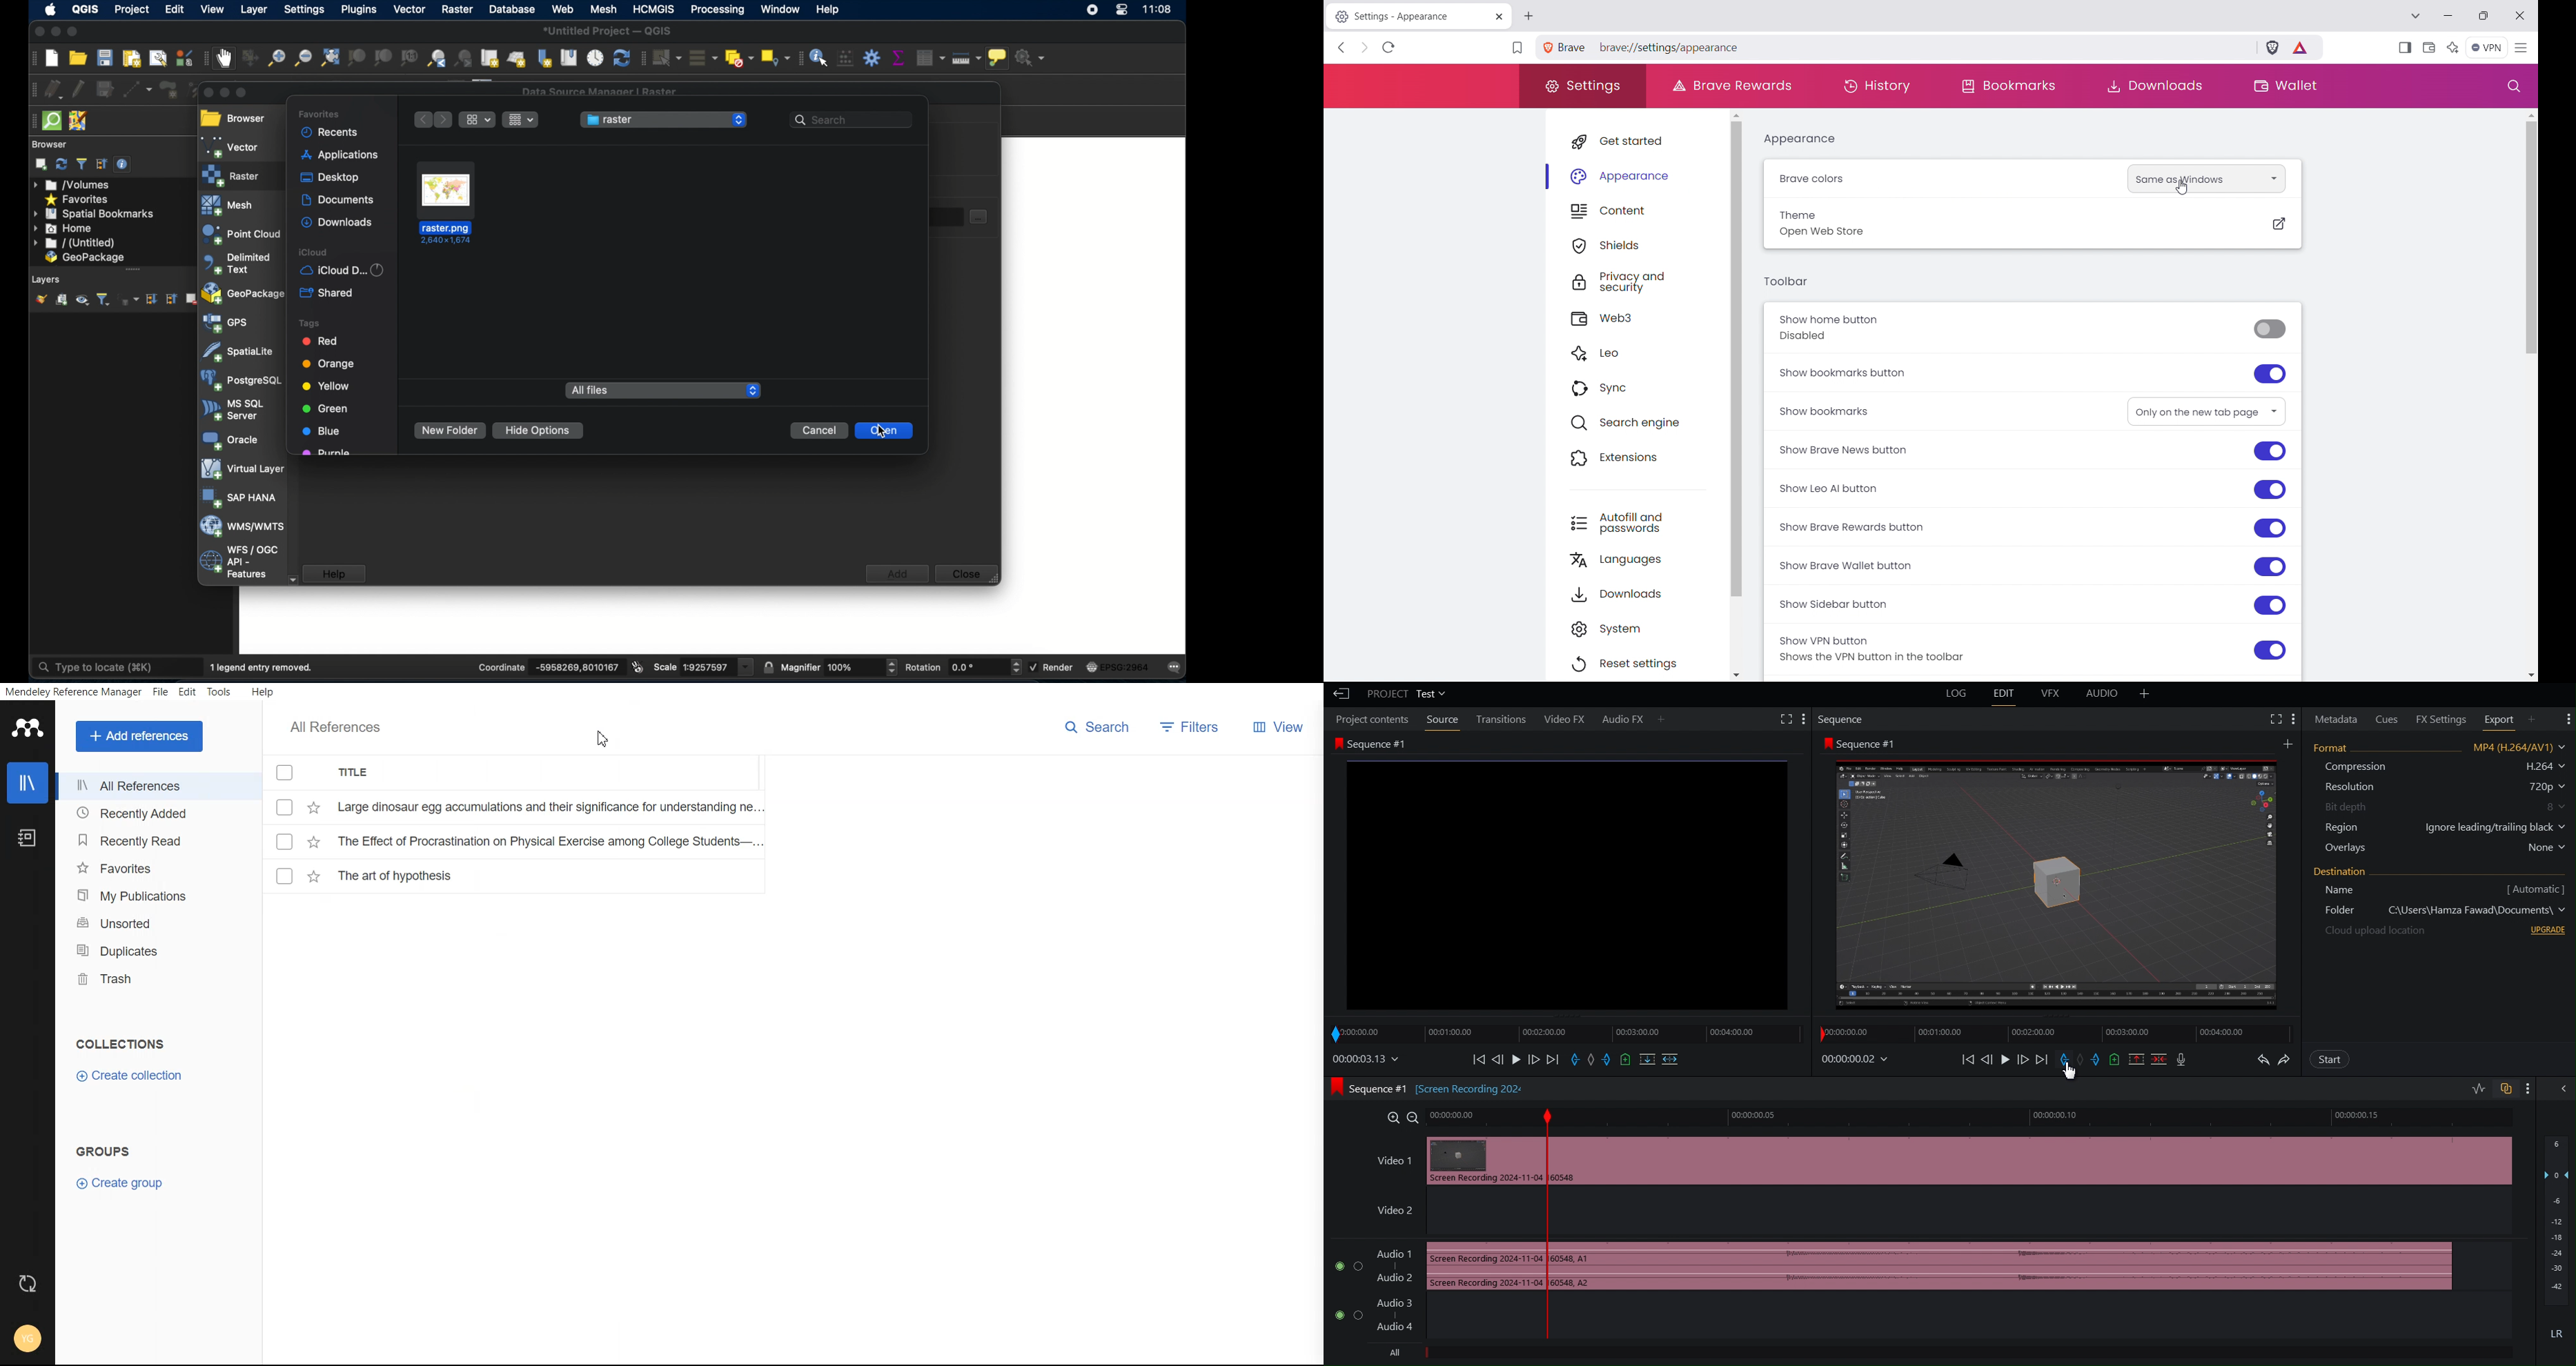 This screenshot has width=2576, height=1372. Describe the element at coordinates (72, 693) in the screenshot. I see `Mendeley Reference Manager` at that location.